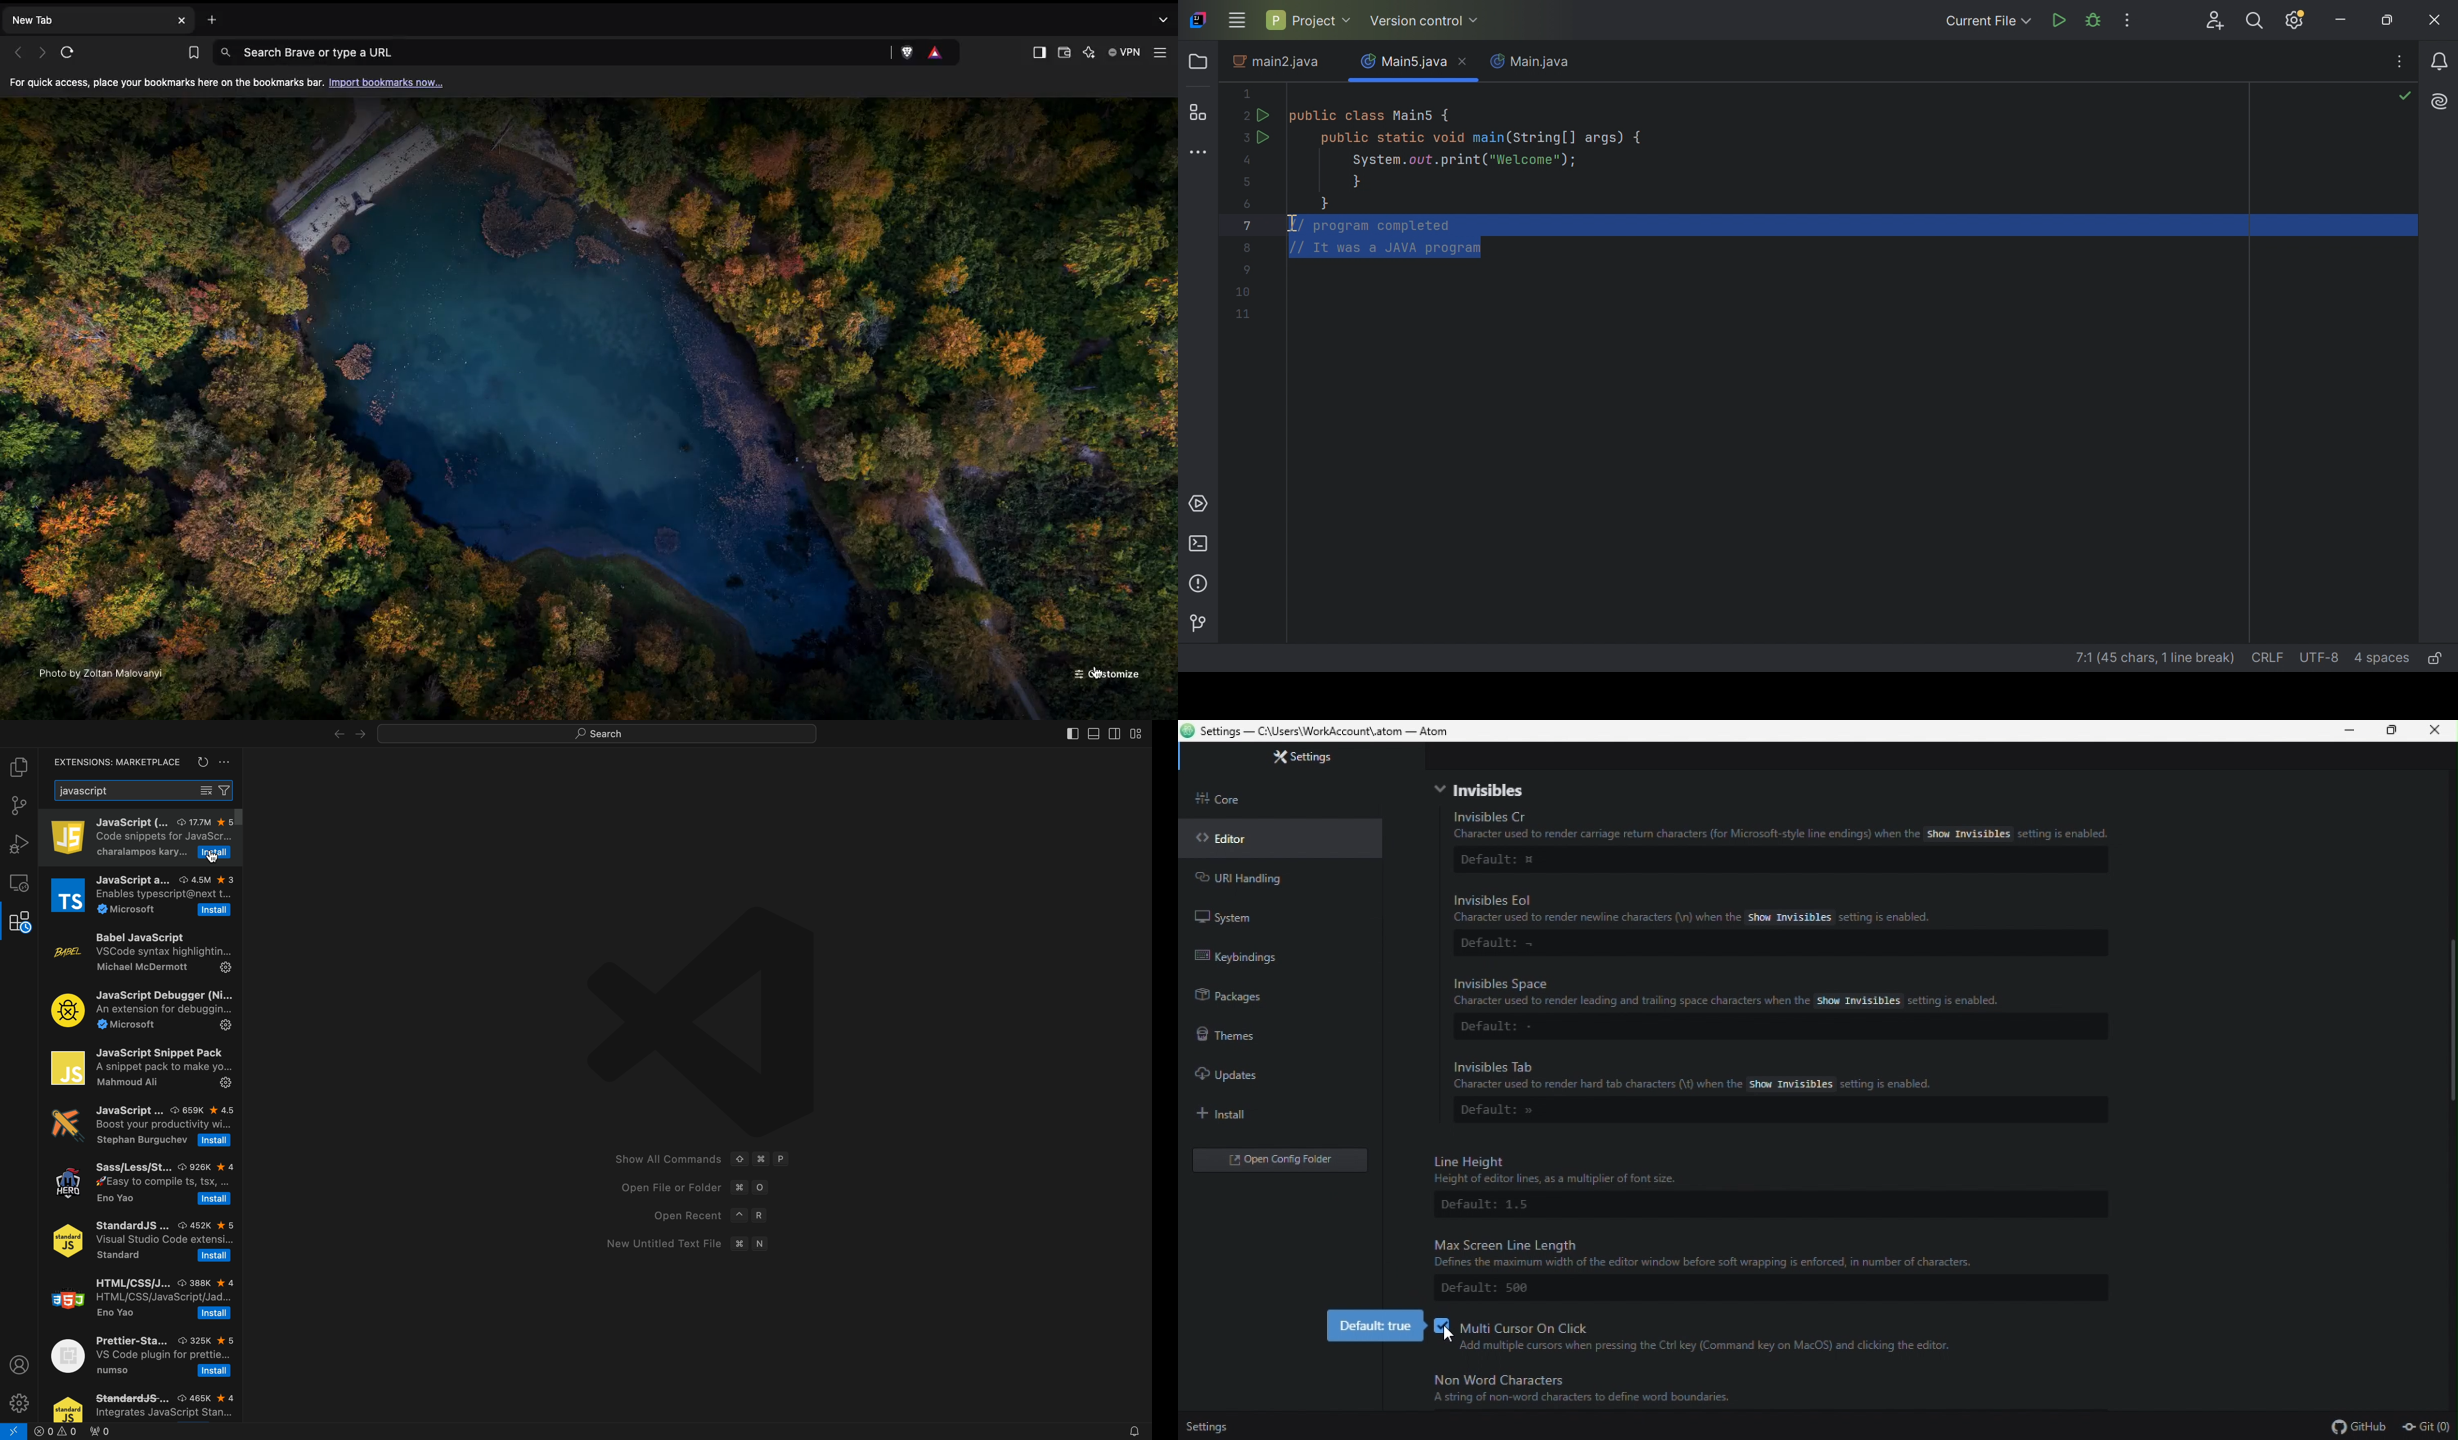 The height and width of the screenshot is (1456, 2464). Describe the element at coordinates (2216, 21) in the screenshot. I see `Code with me` at that location.